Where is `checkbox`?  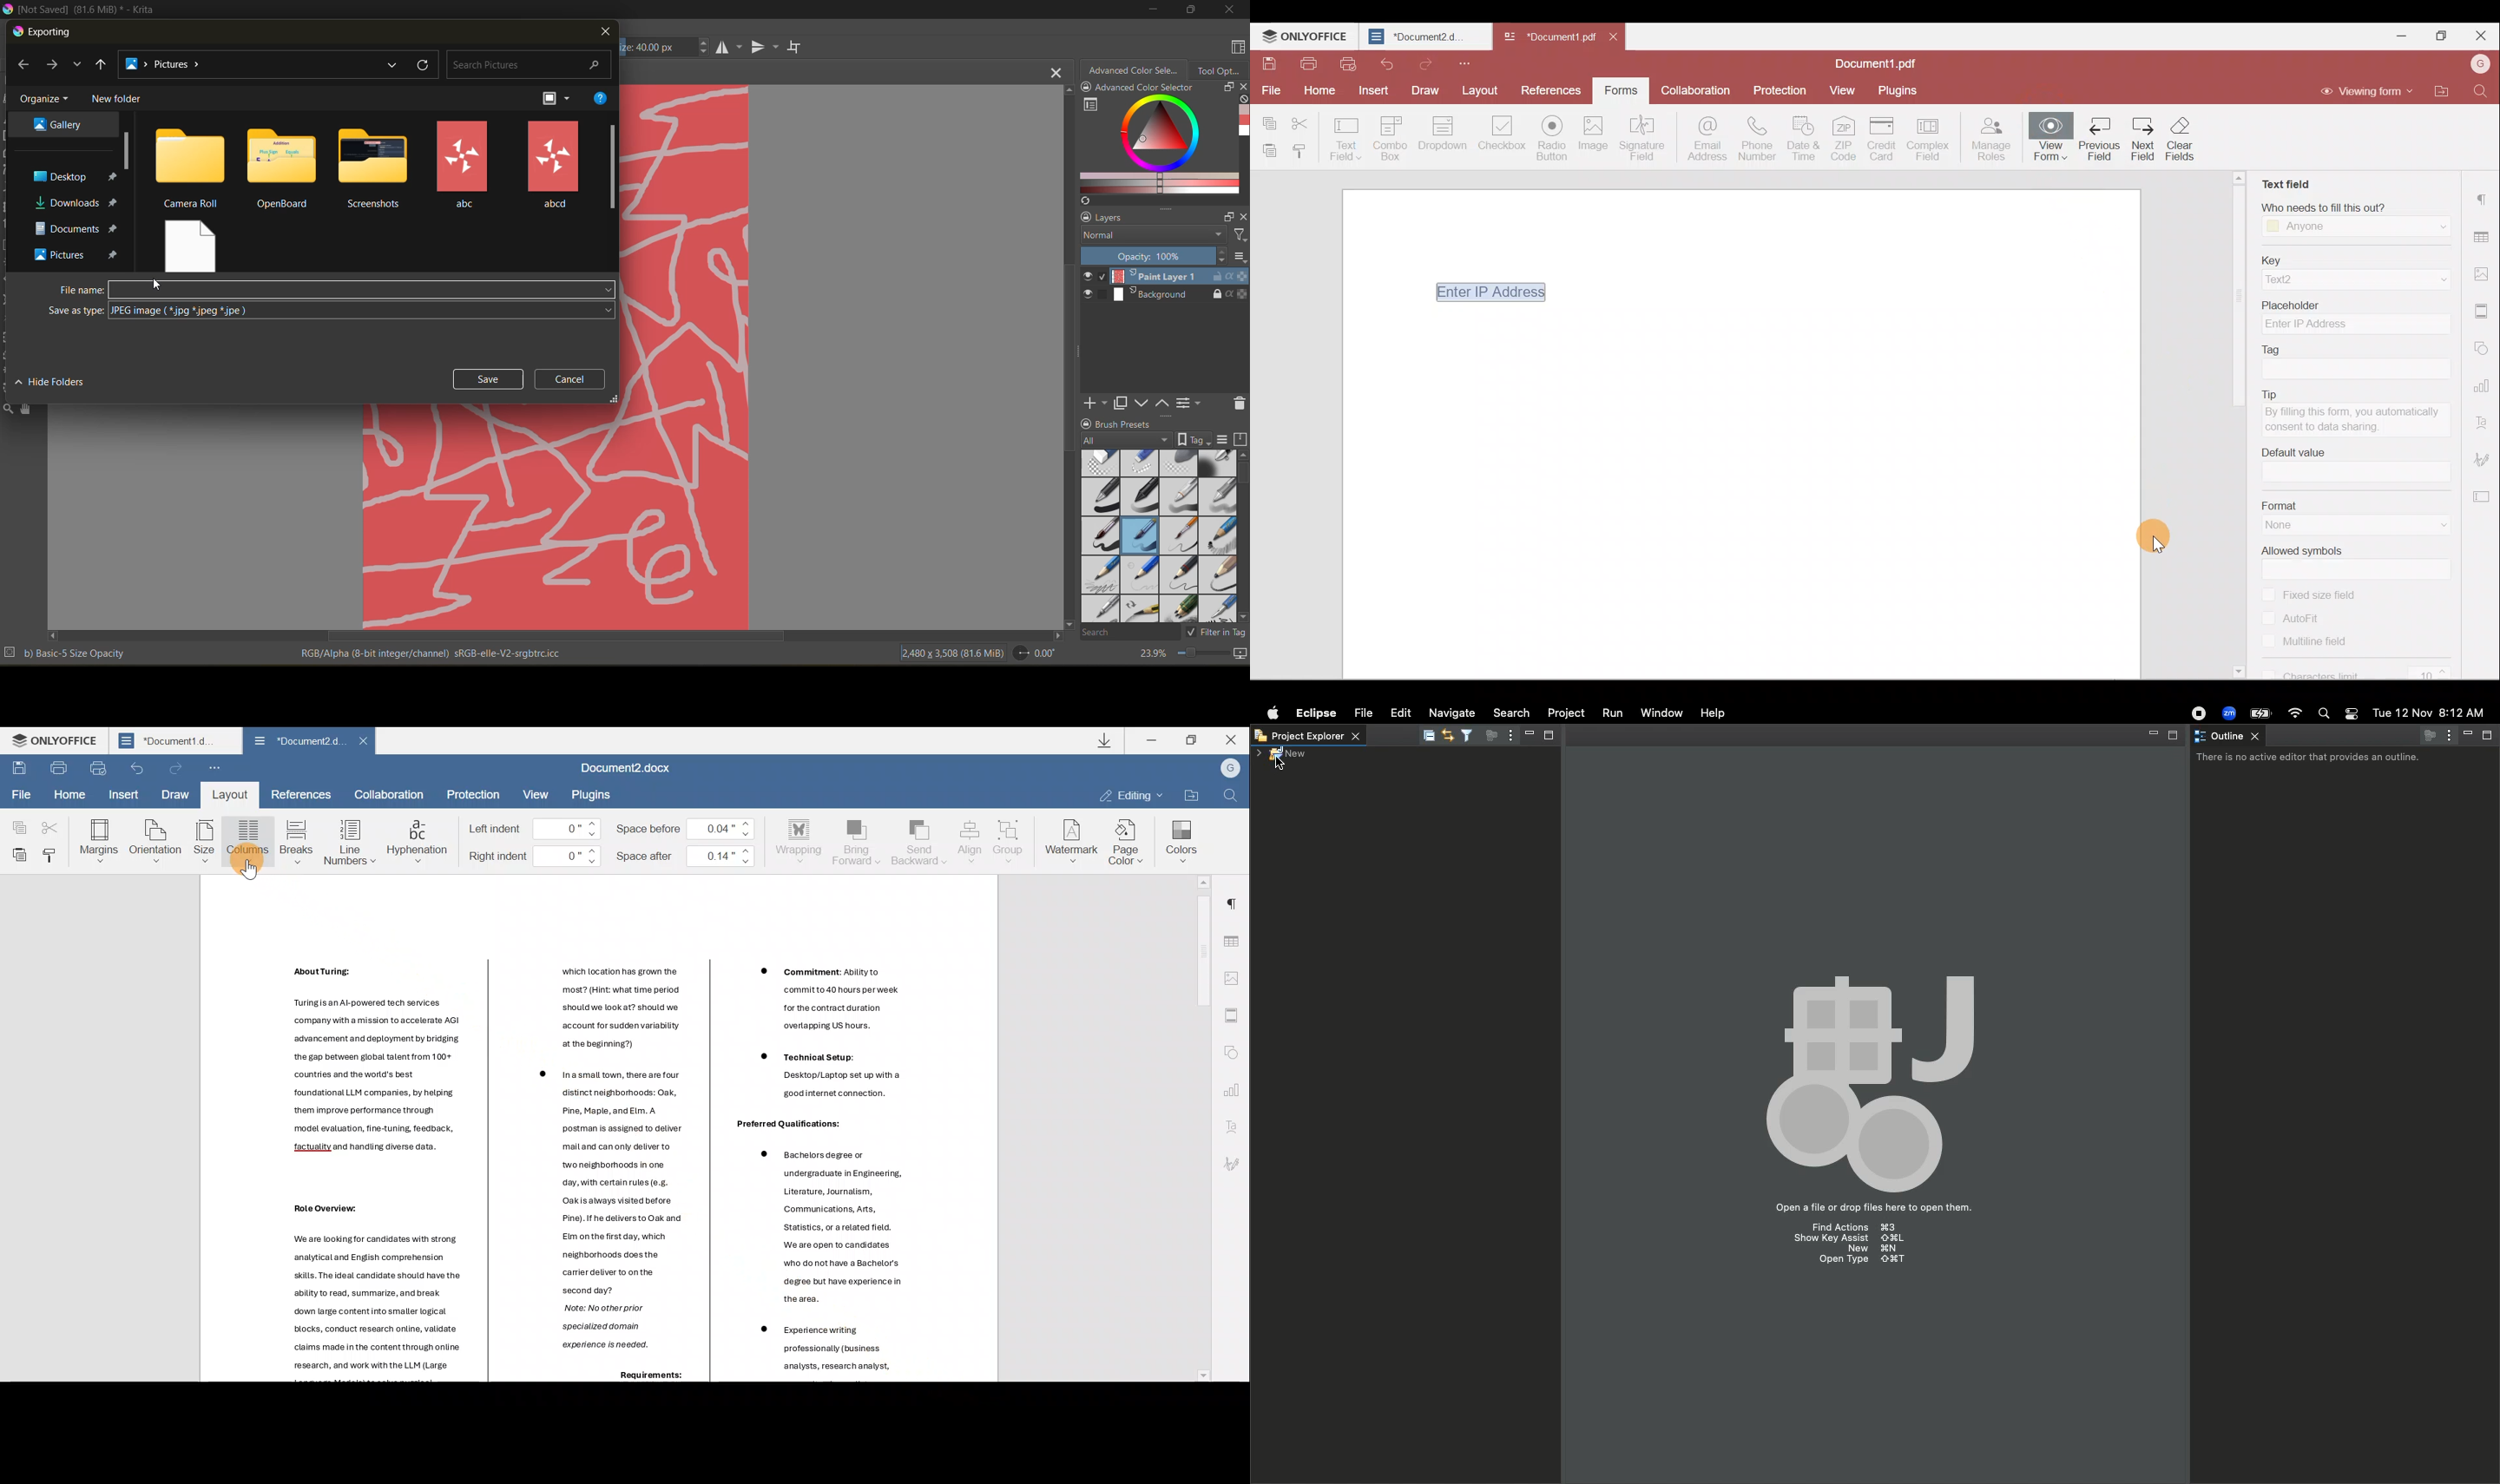
checkbox is located at coordinates (2268, 594).